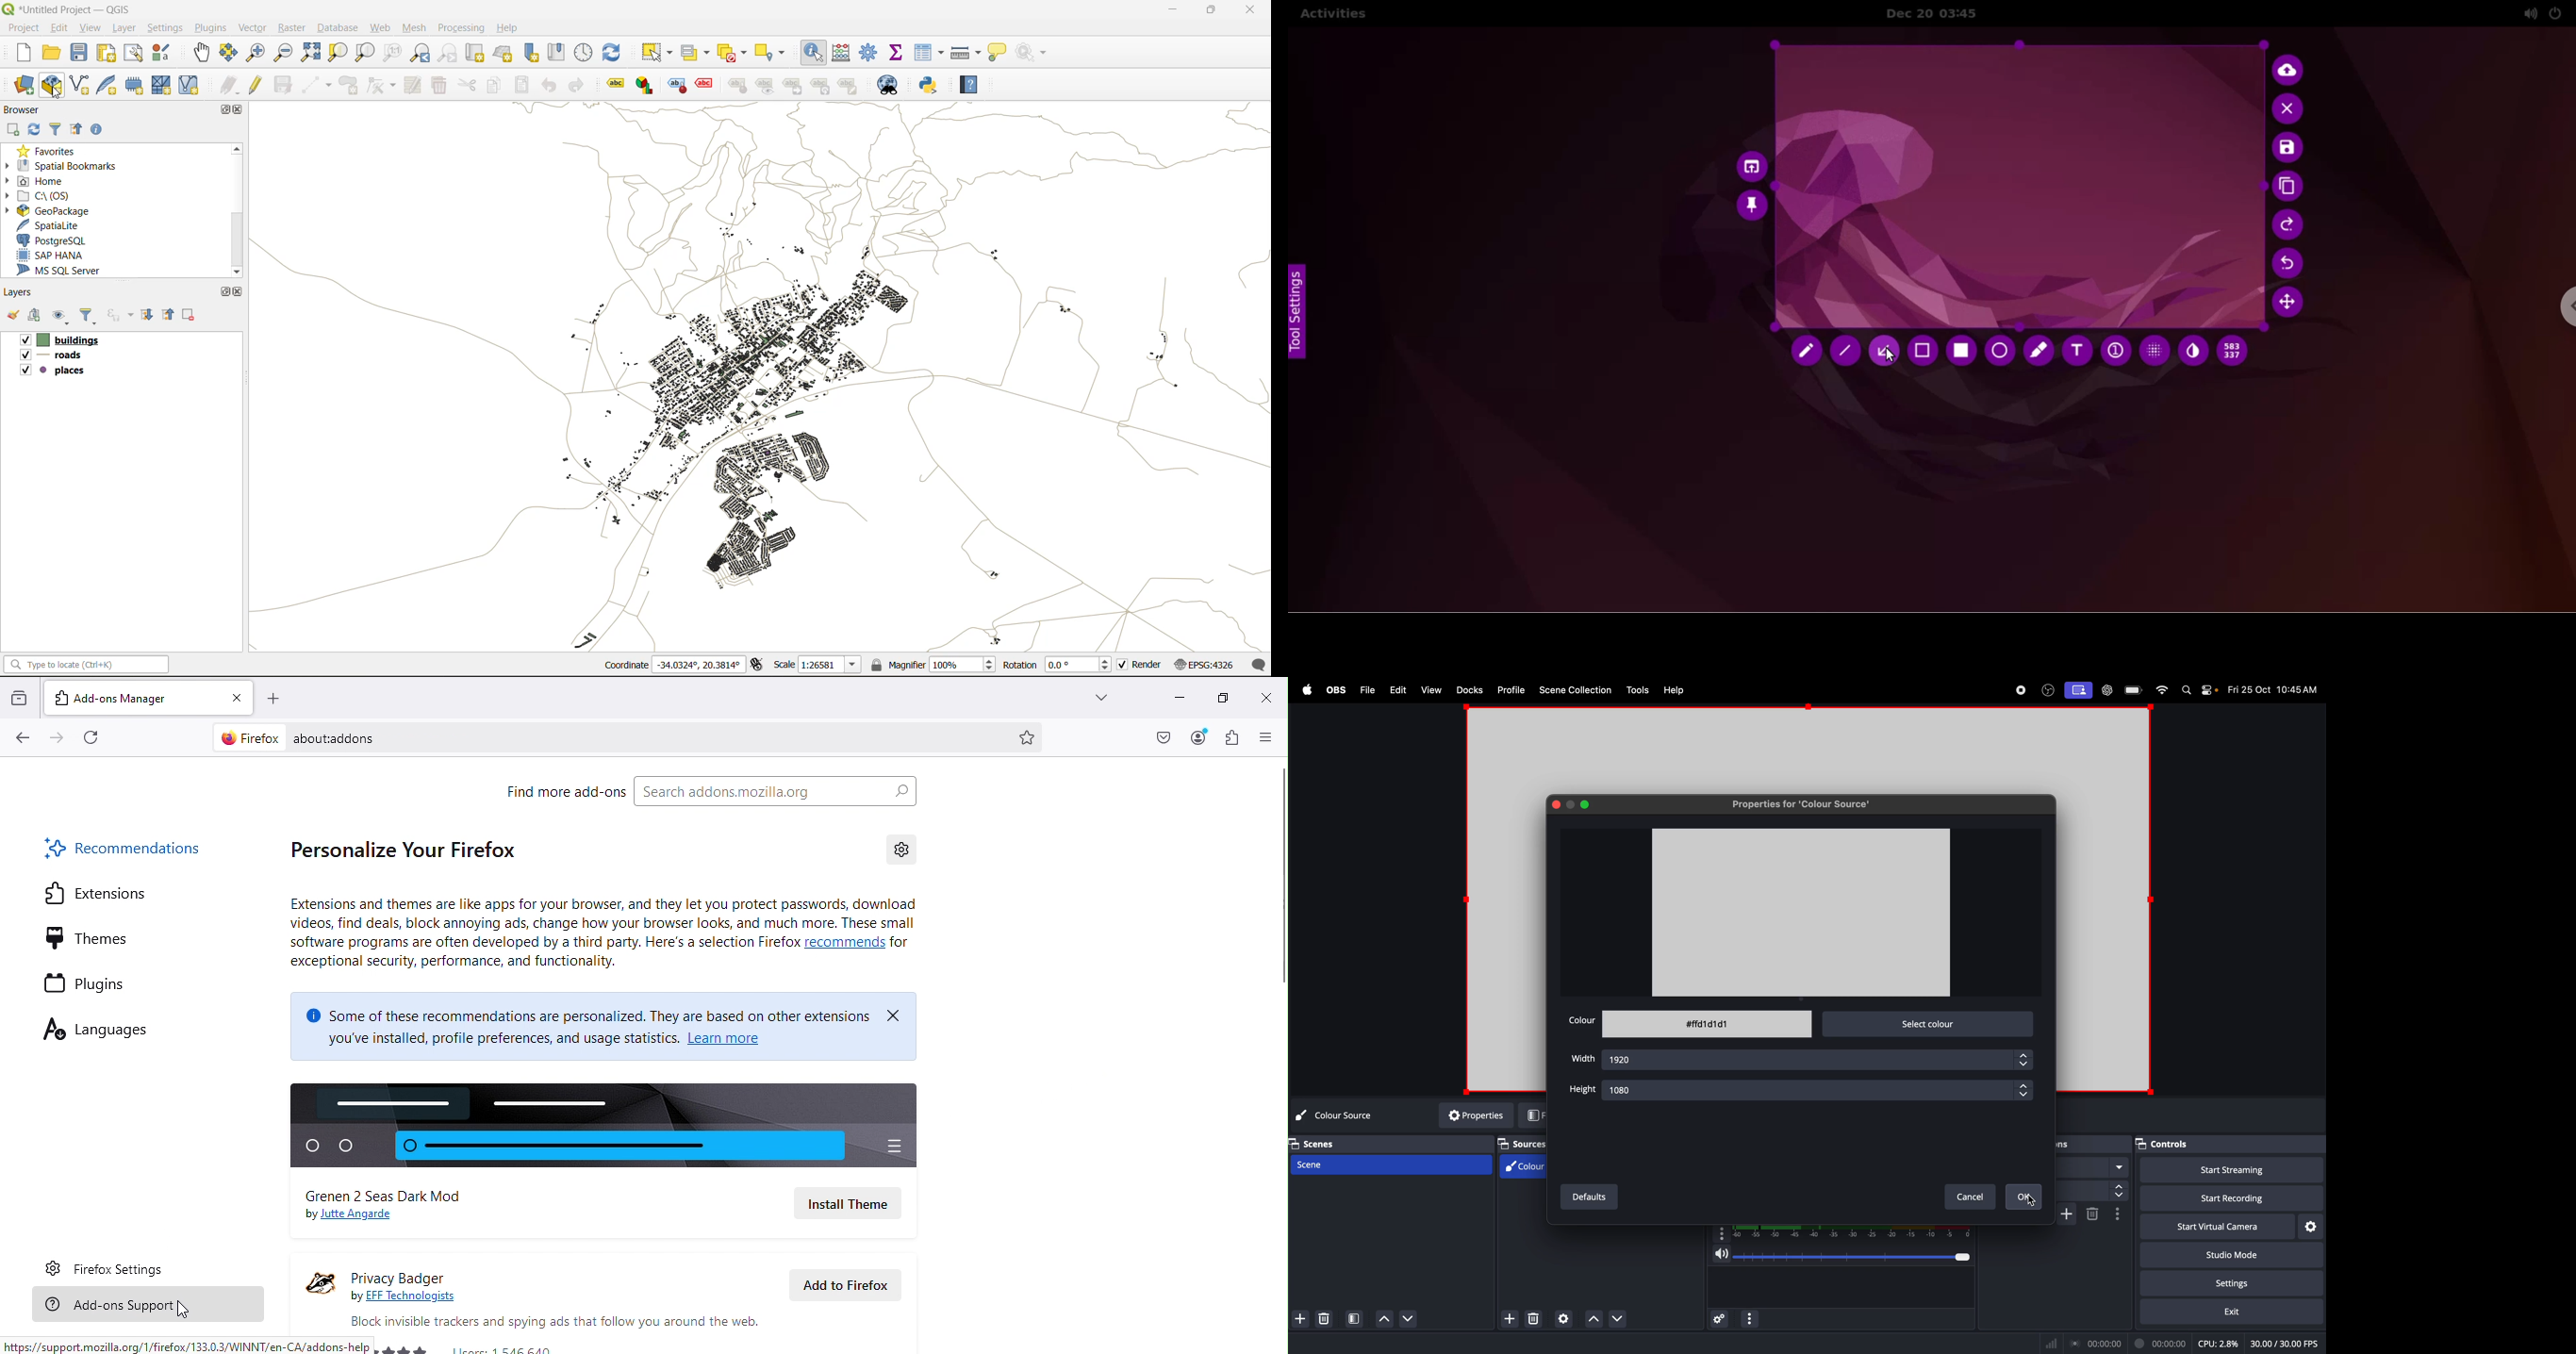  Describe the element at coordinates (122, 315) in the screenshot. I see `filter by expression` at that location.